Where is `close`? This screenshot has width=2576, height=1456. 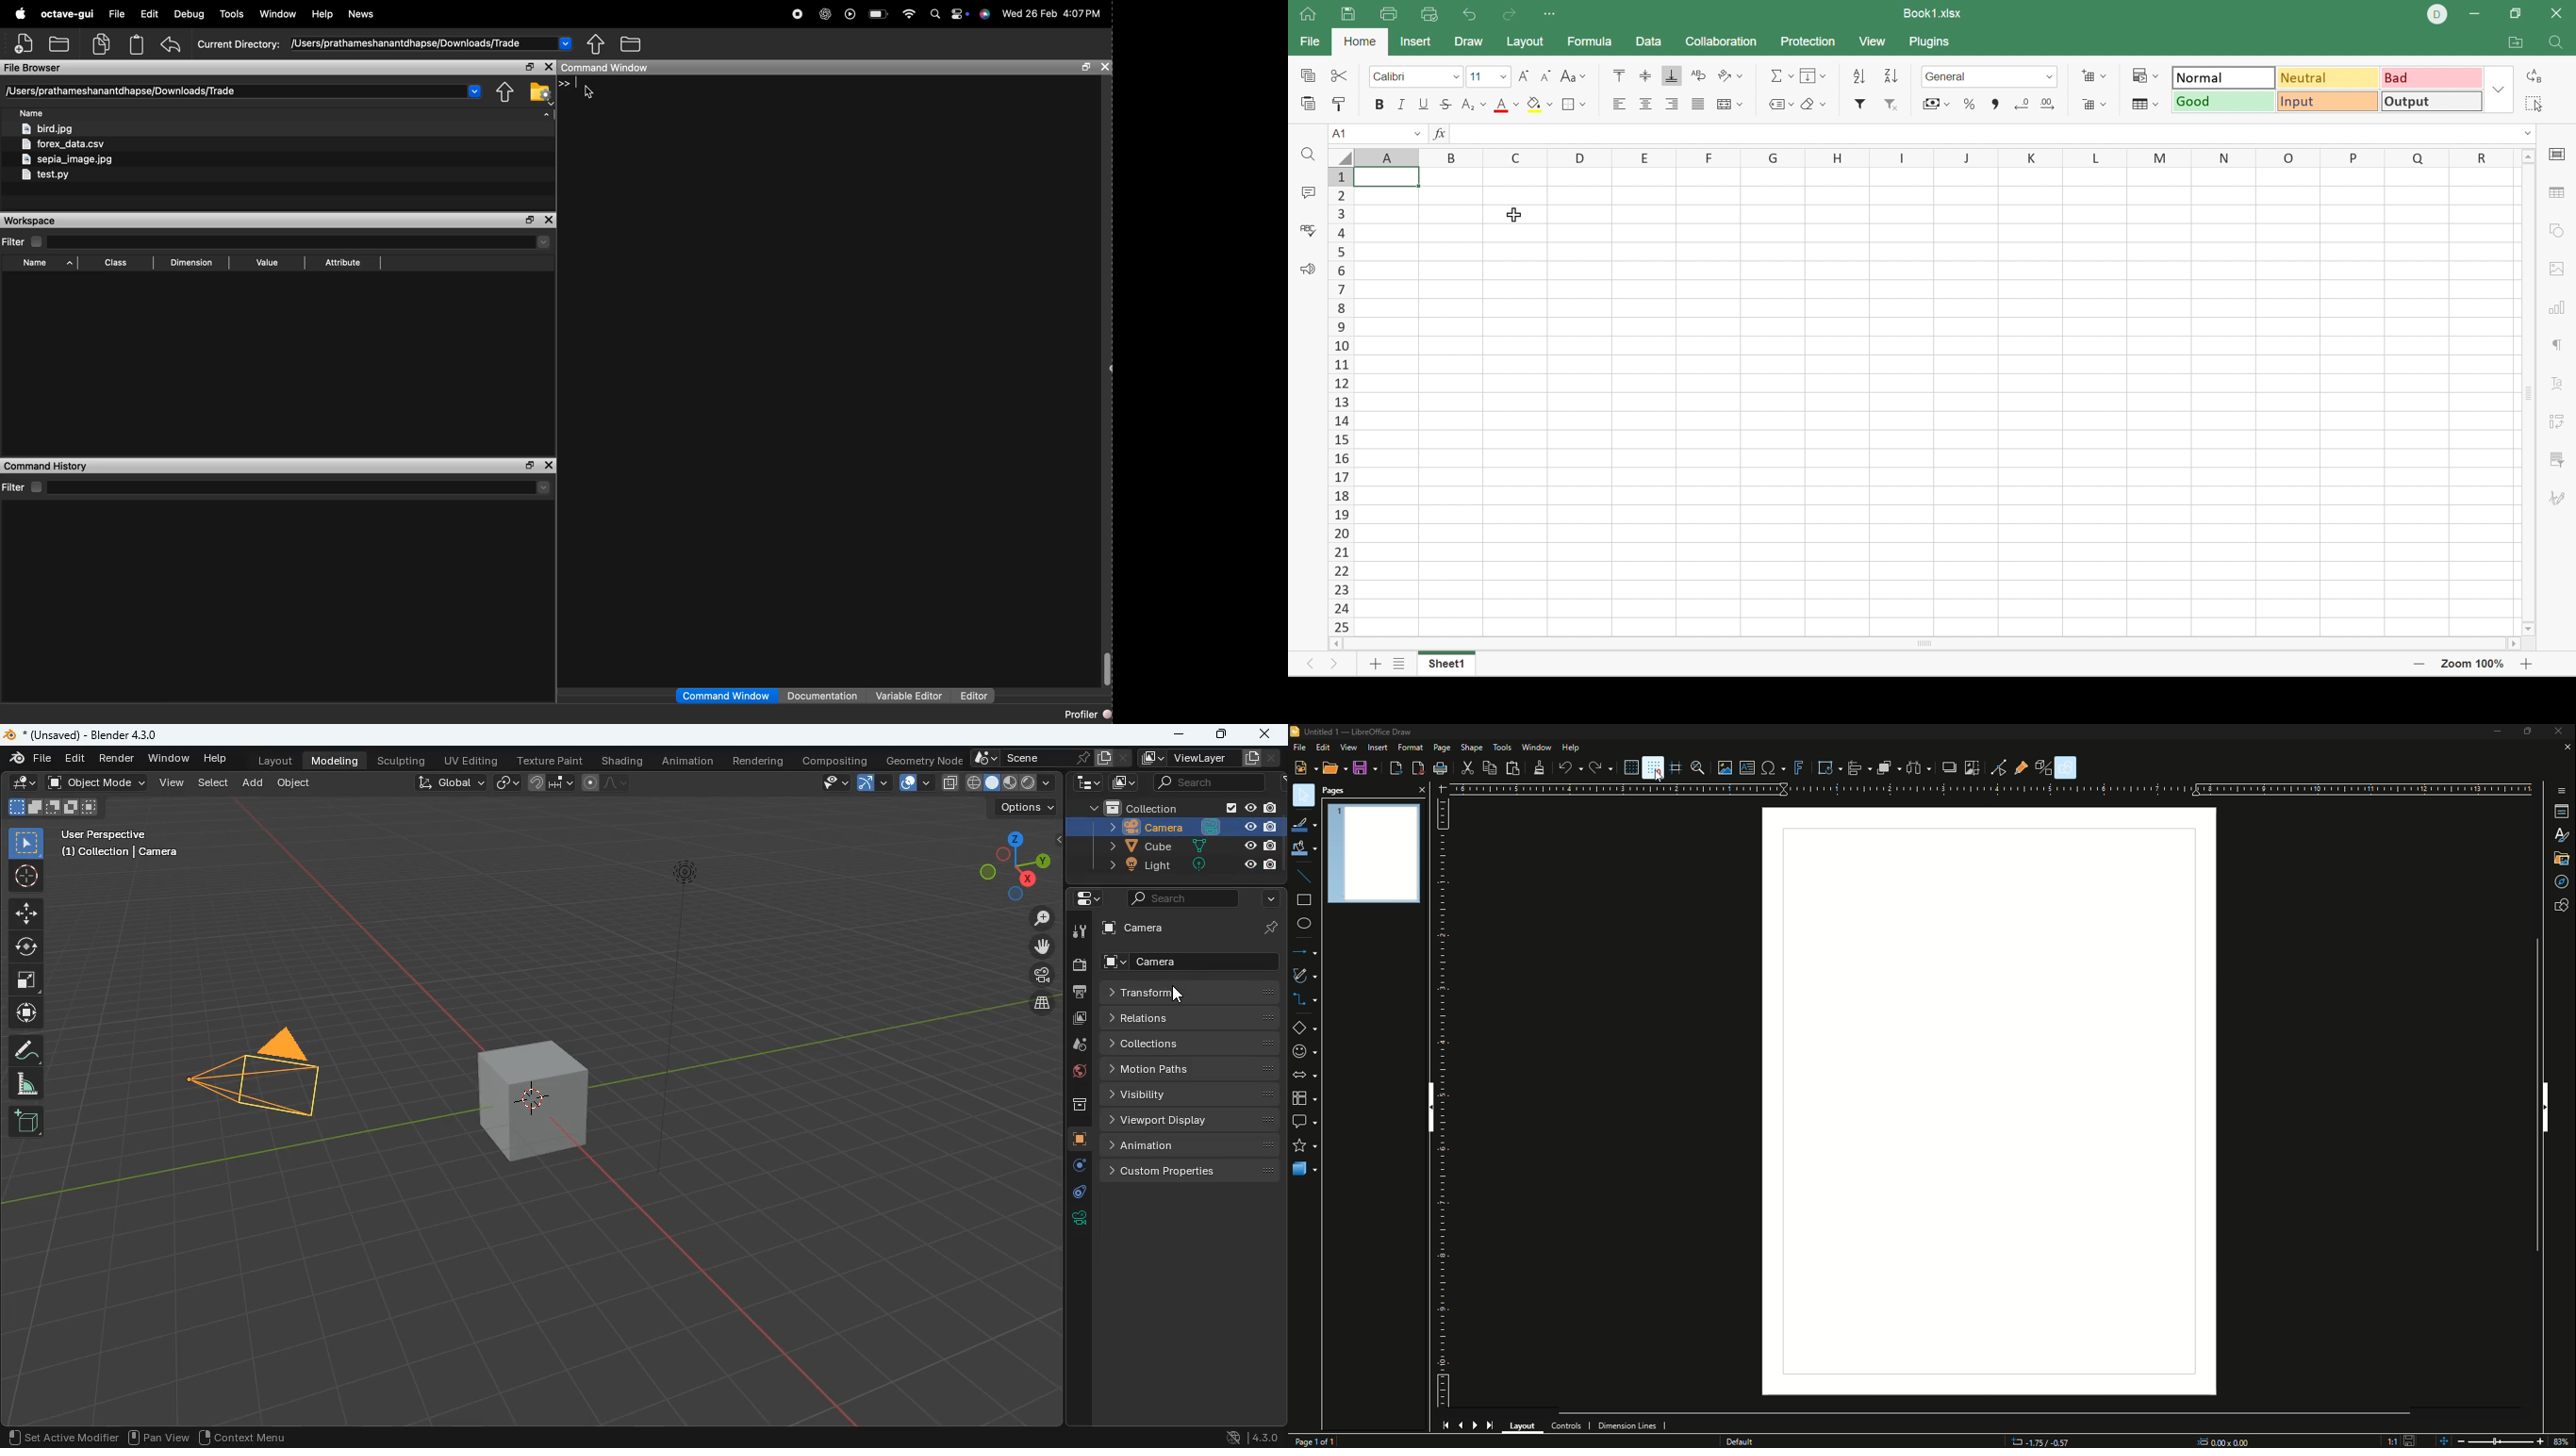 close is located at coordinates (550, 66).